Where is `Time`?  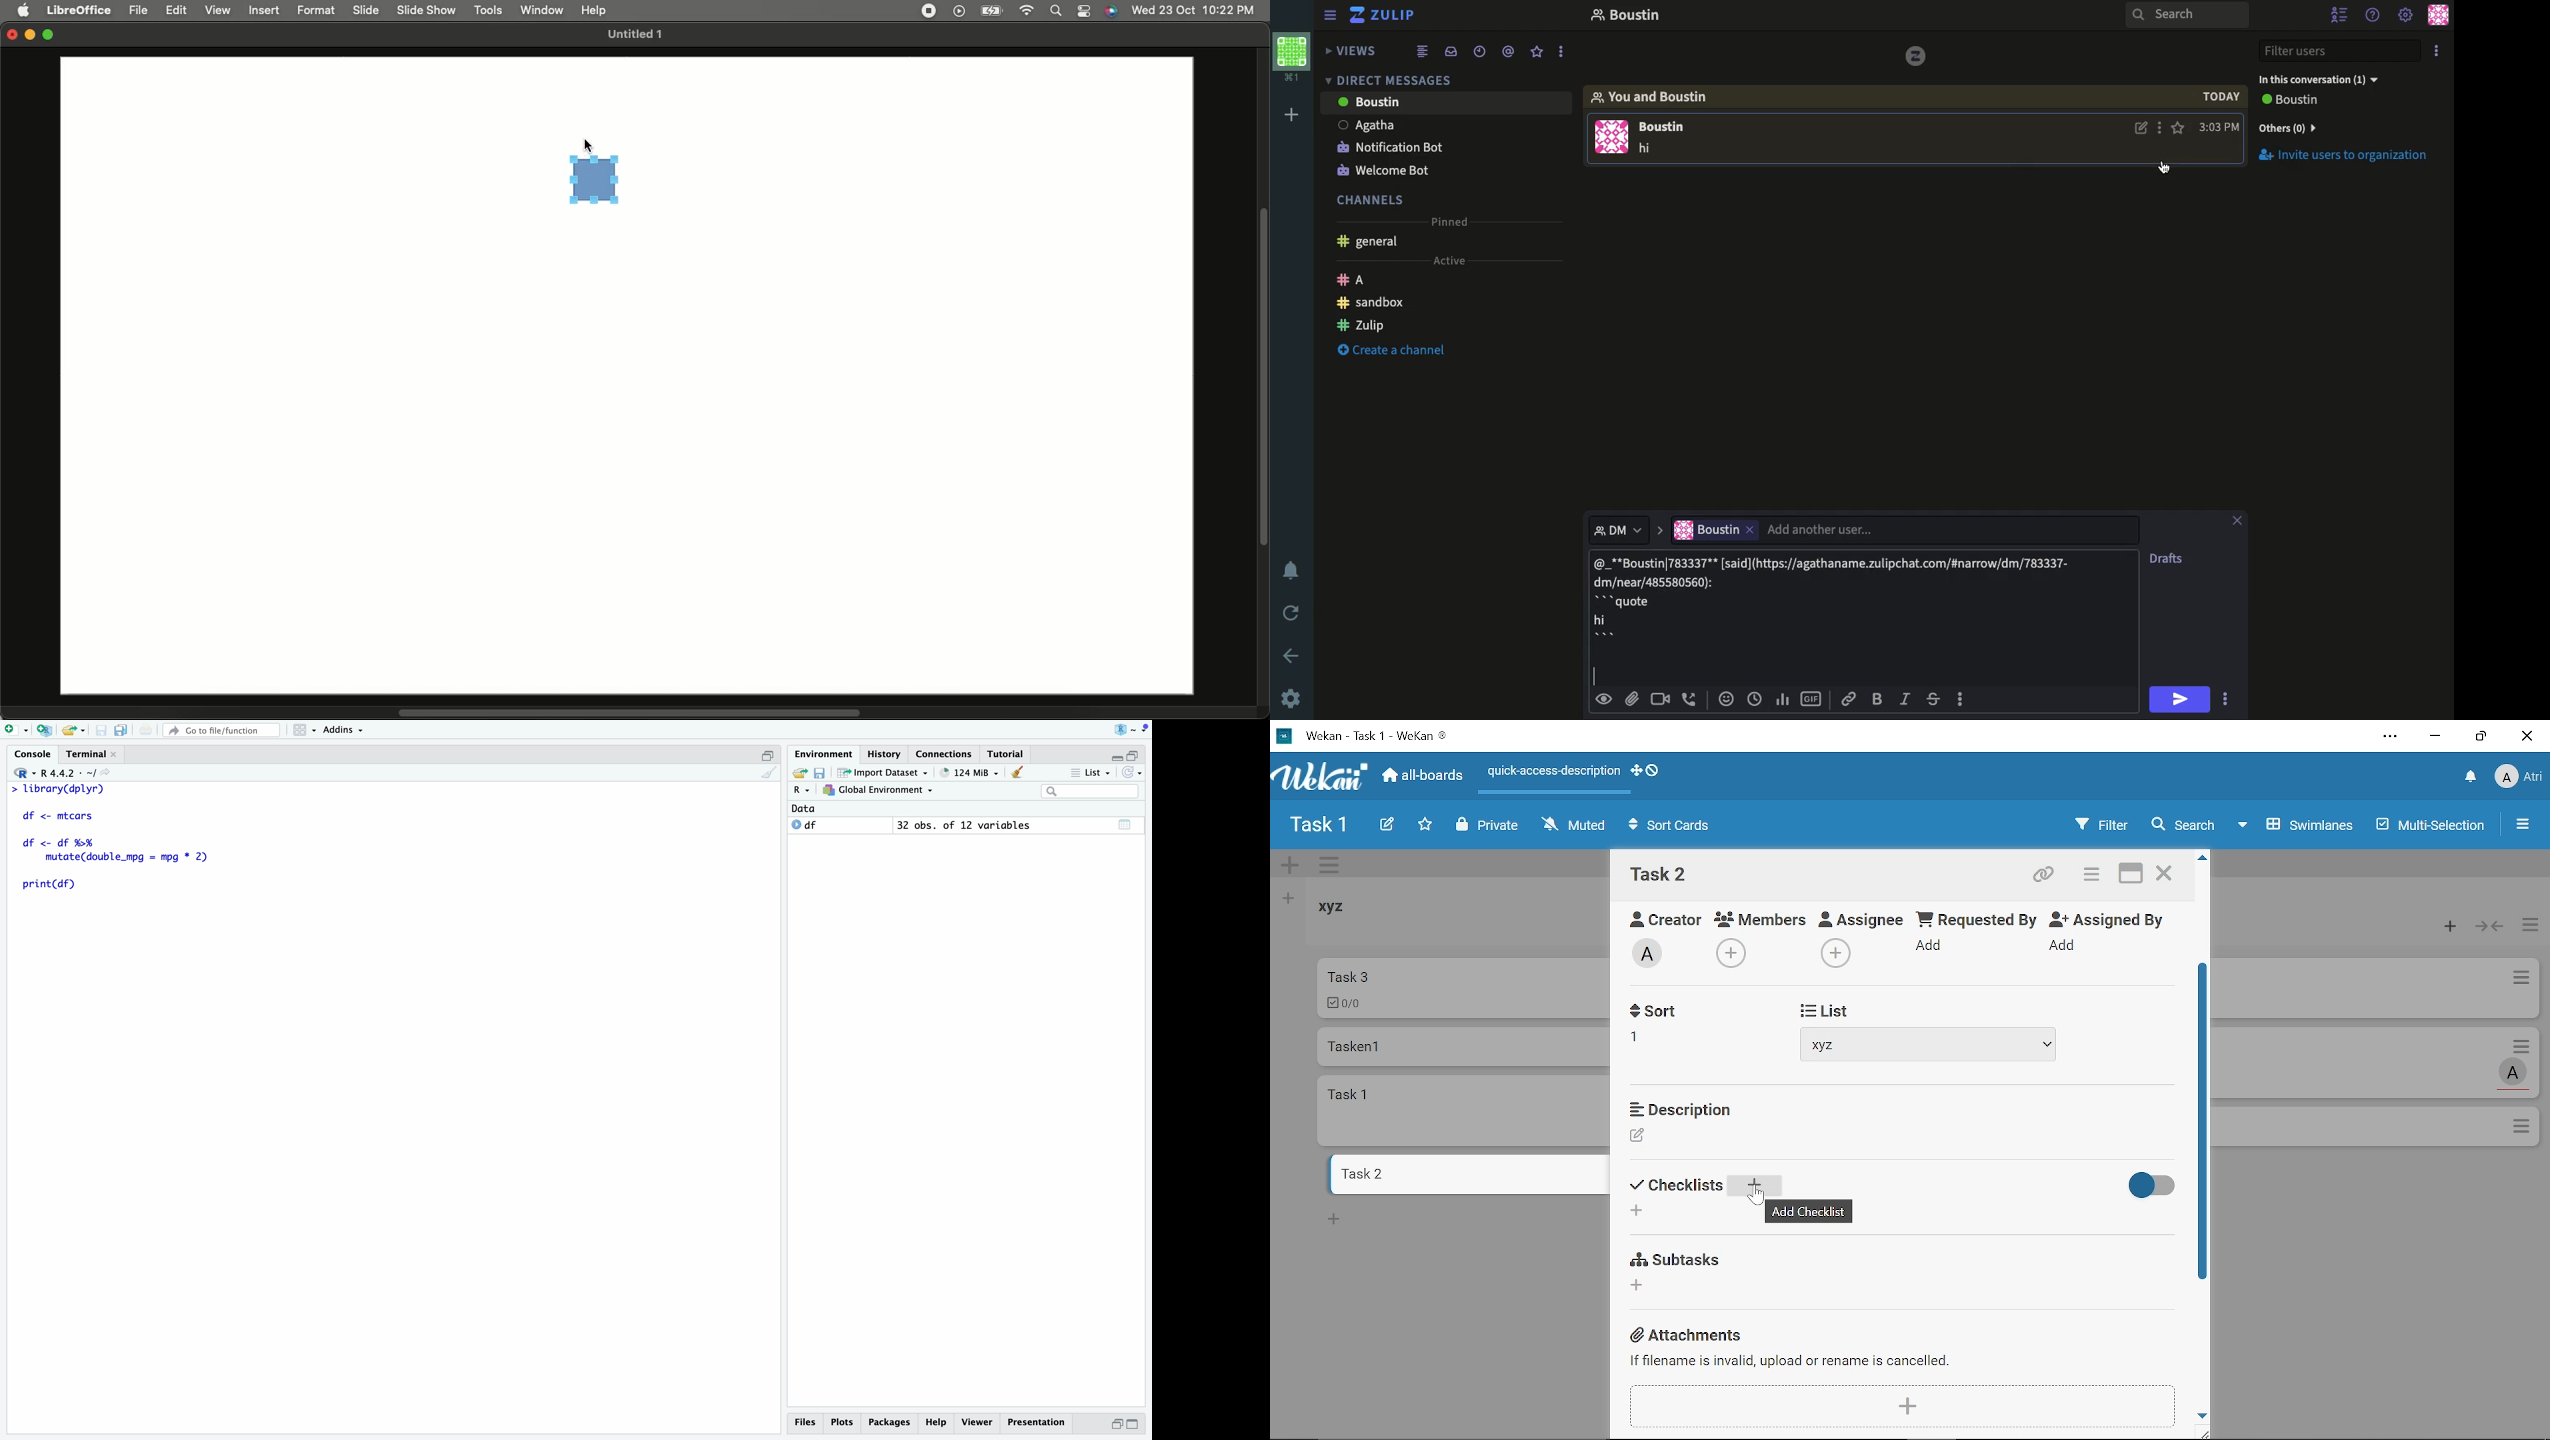 Time is located at coordinates (1755, 699).